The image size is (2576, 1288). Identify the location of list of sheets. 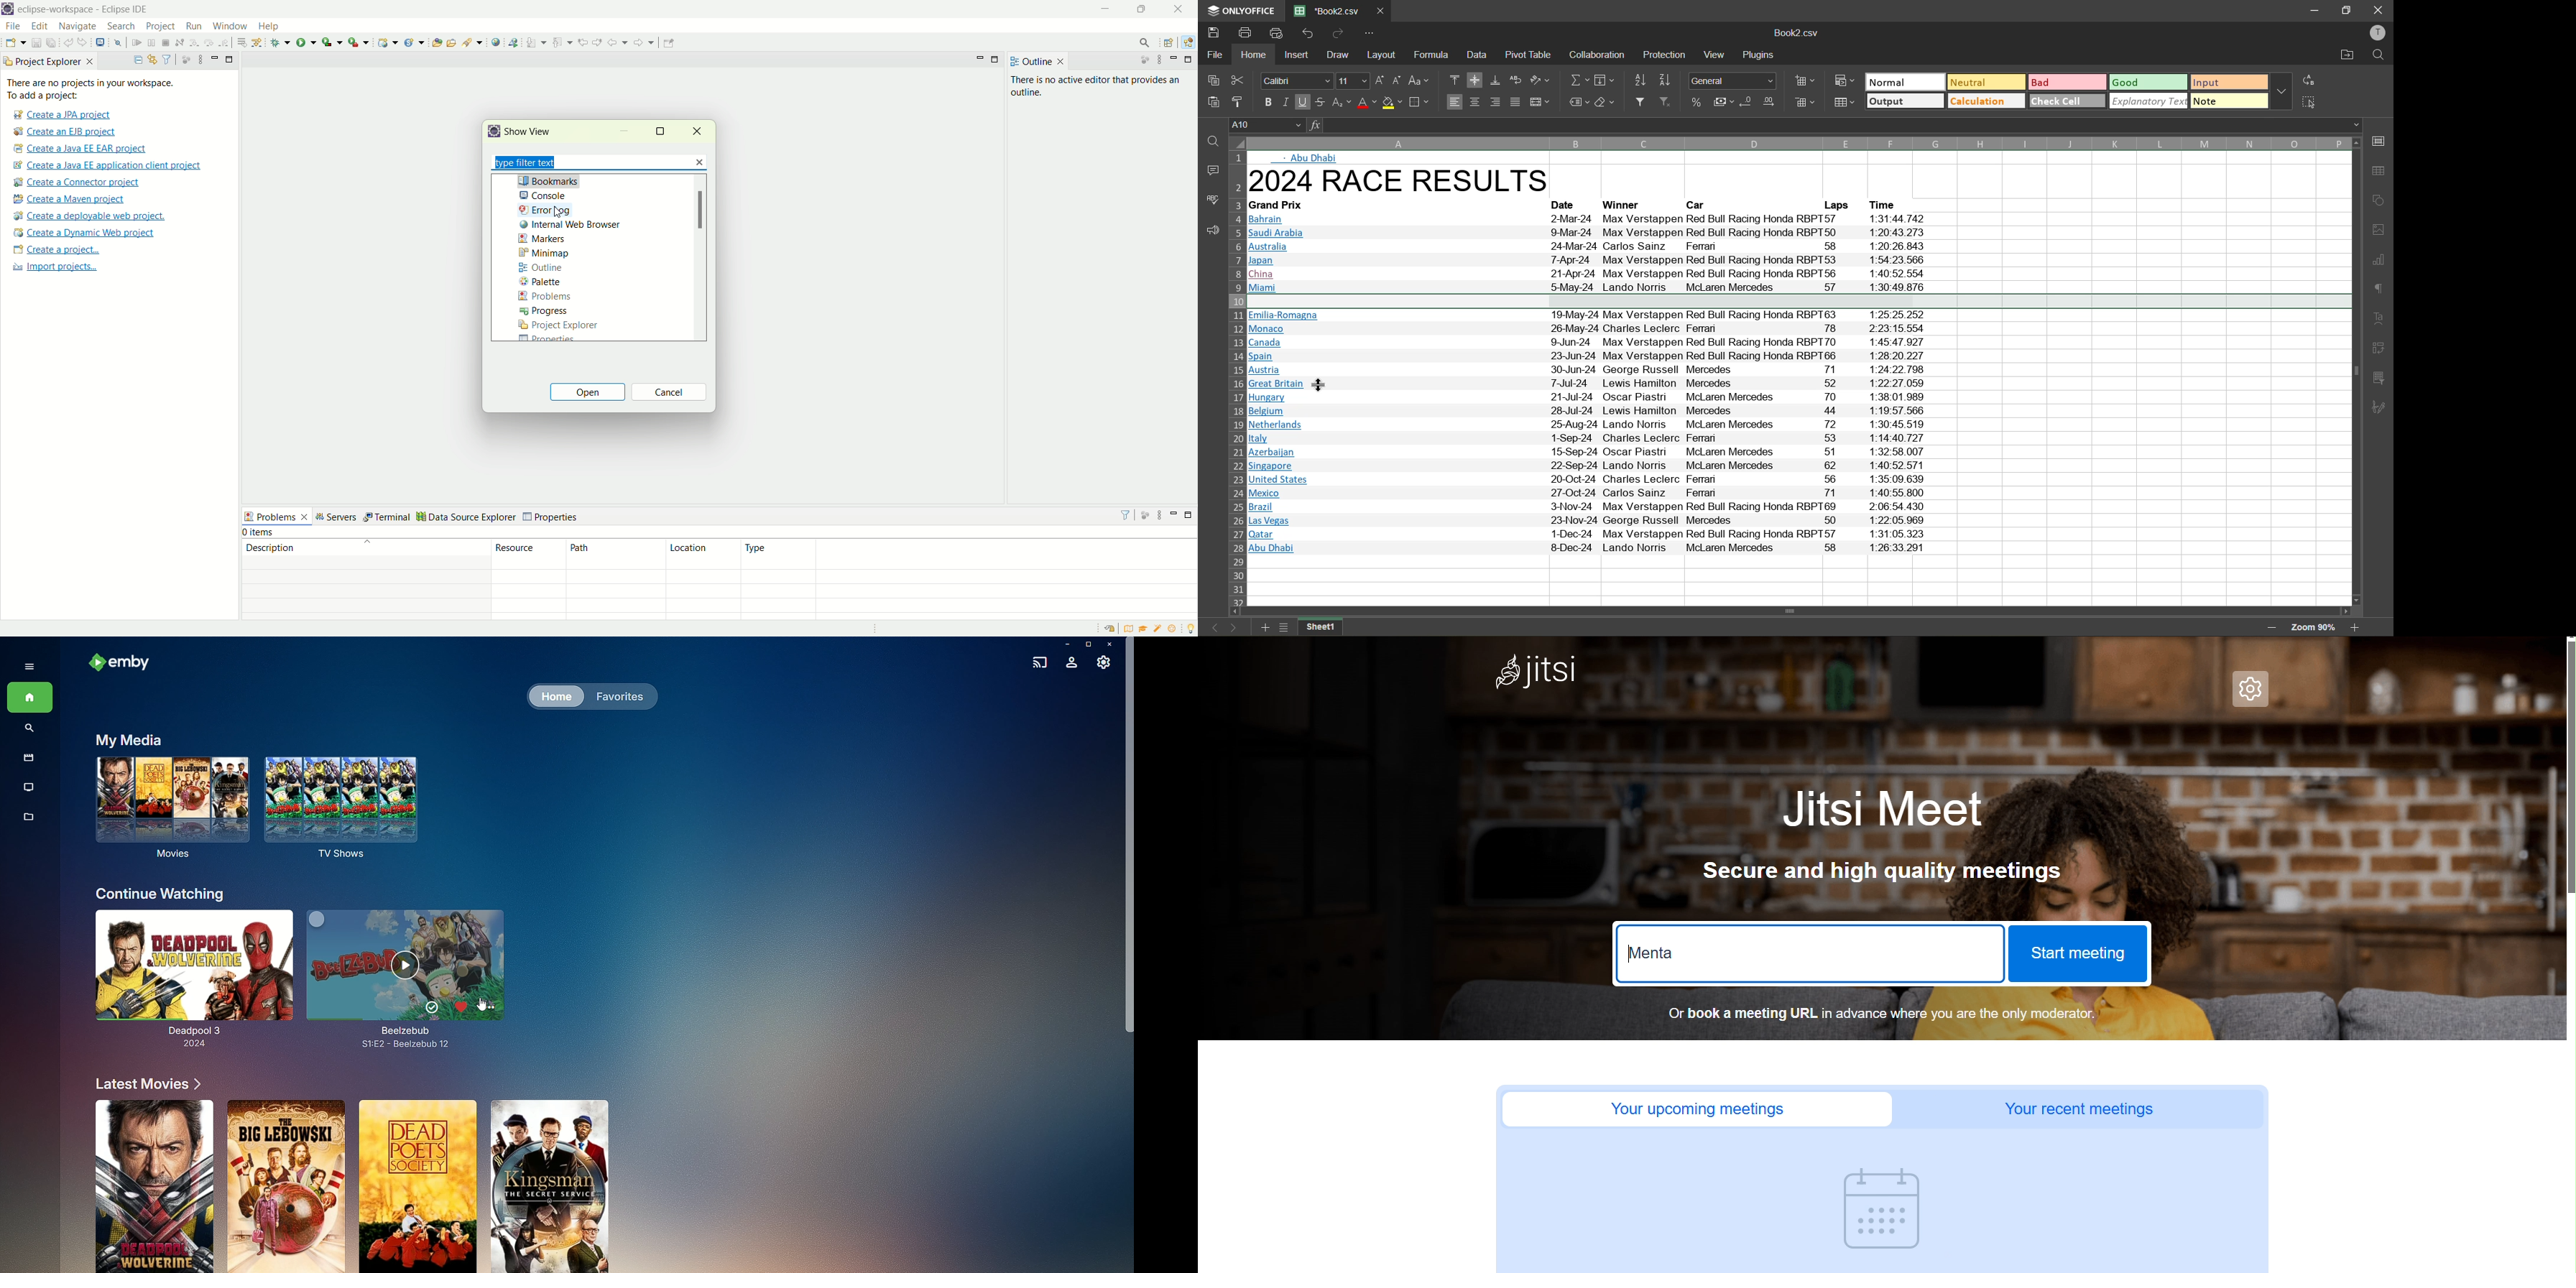
(1284, 627).